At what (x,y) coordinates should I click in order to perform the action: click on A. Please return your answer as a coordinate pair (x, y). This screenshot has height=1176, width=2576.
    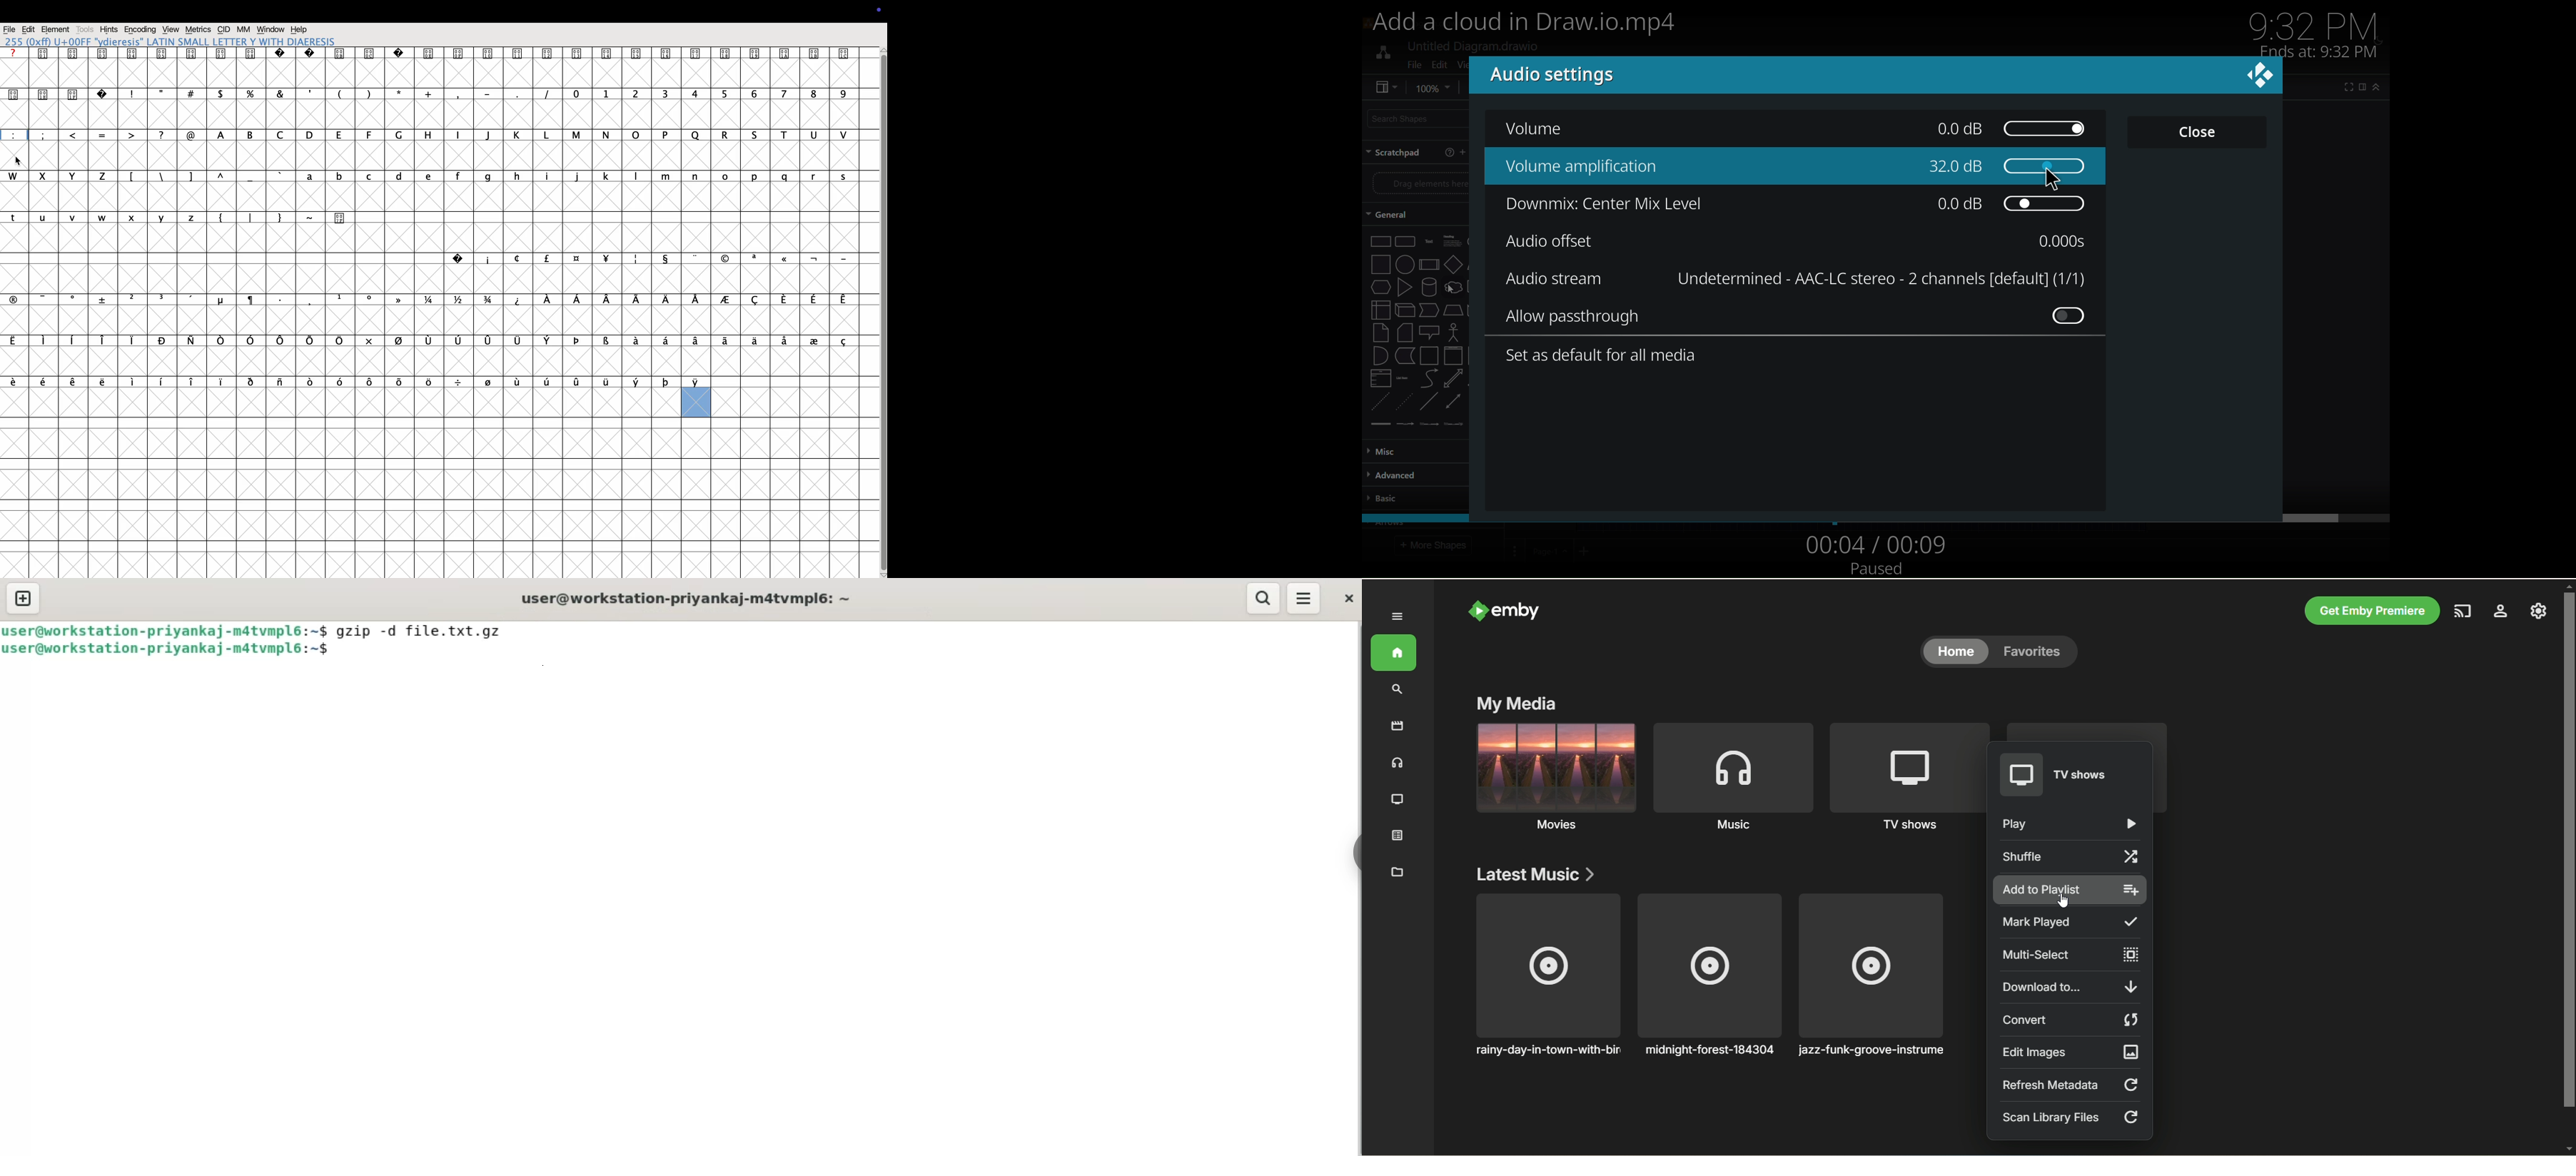
    Looking at the image, I should click on (221, 148).